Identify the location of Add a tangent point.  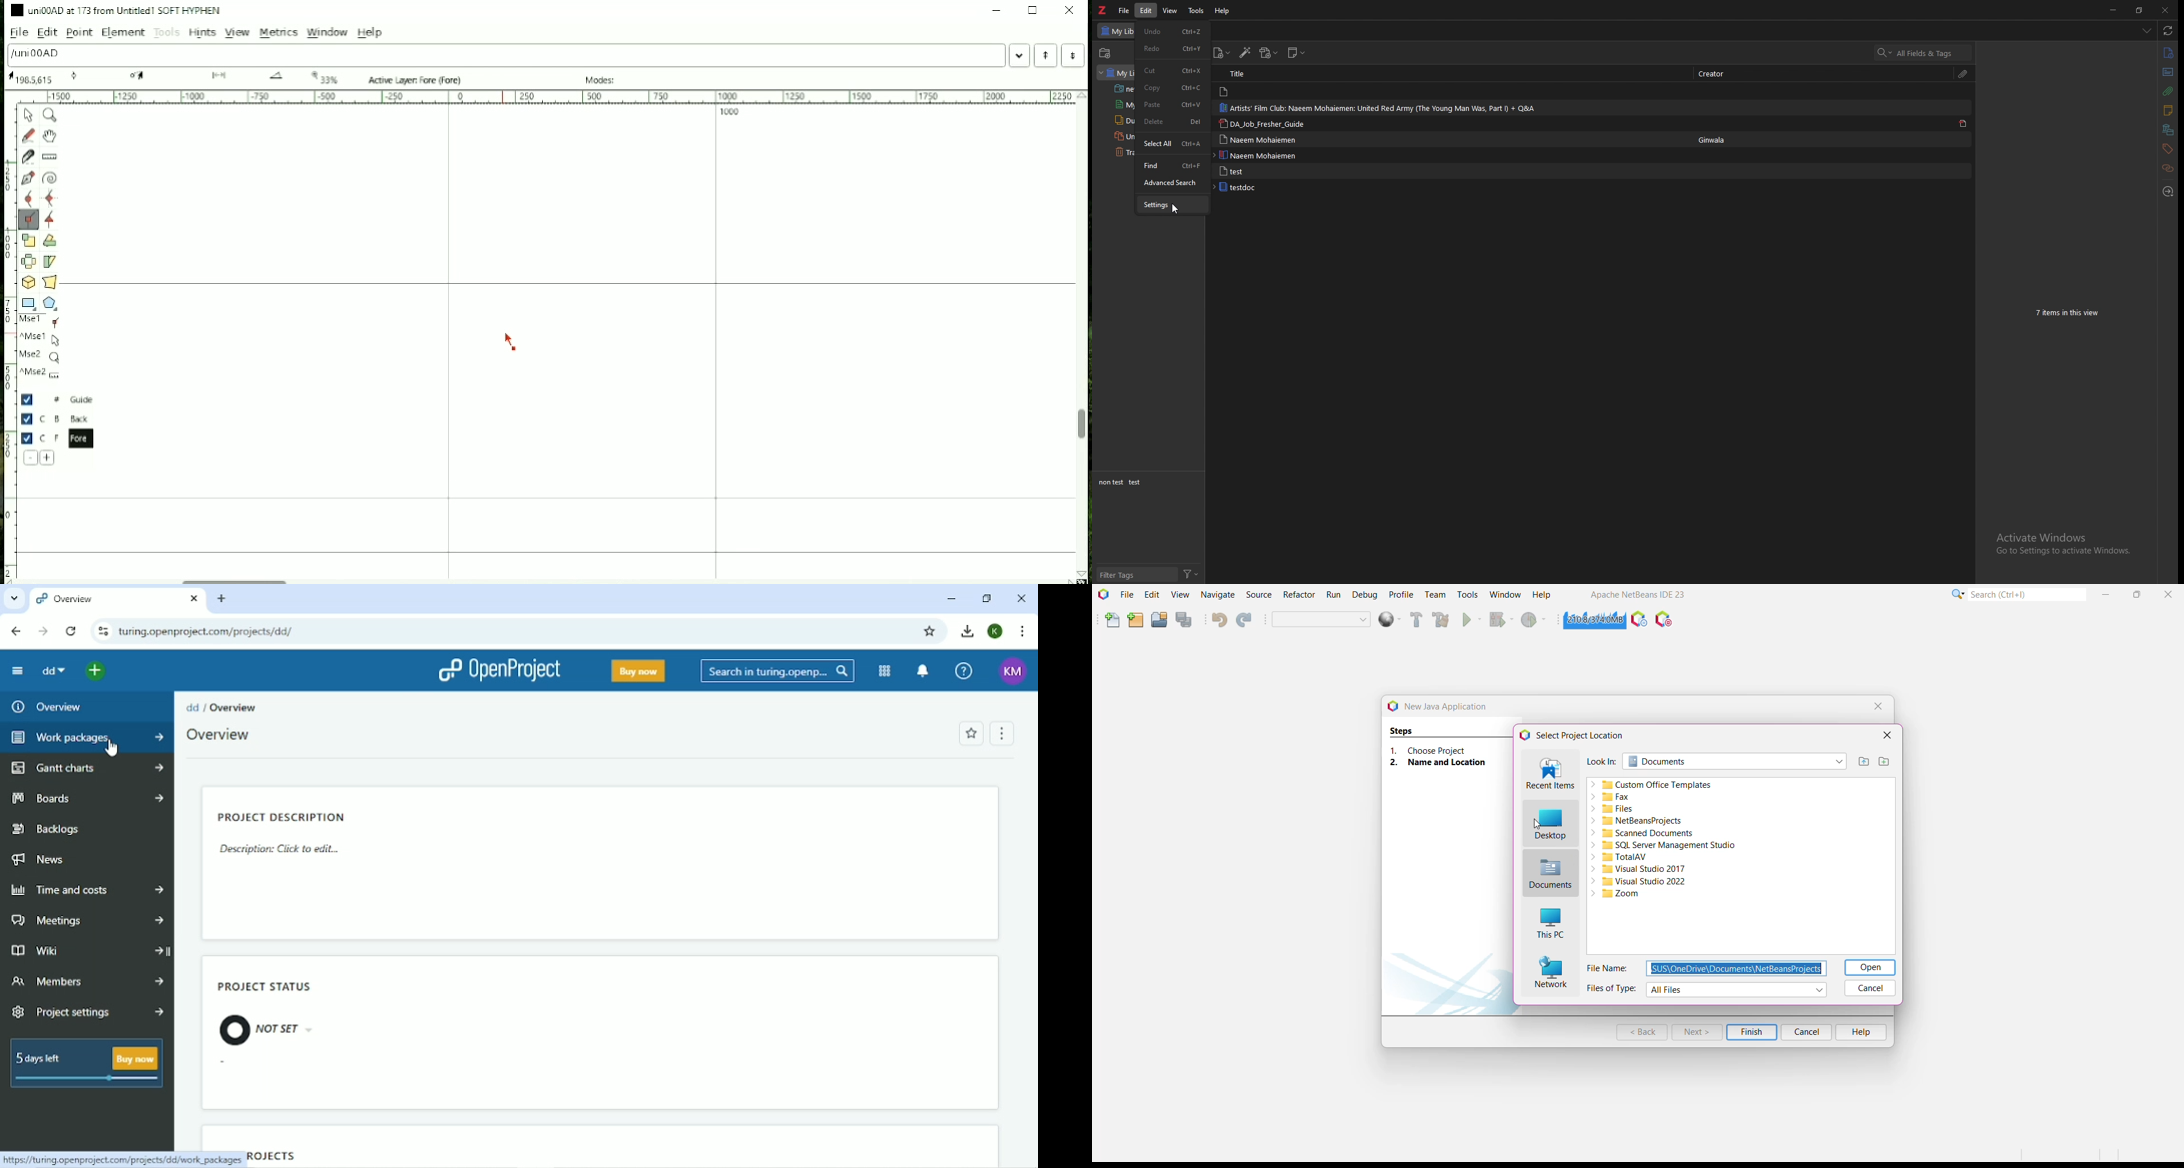
(50, 221).